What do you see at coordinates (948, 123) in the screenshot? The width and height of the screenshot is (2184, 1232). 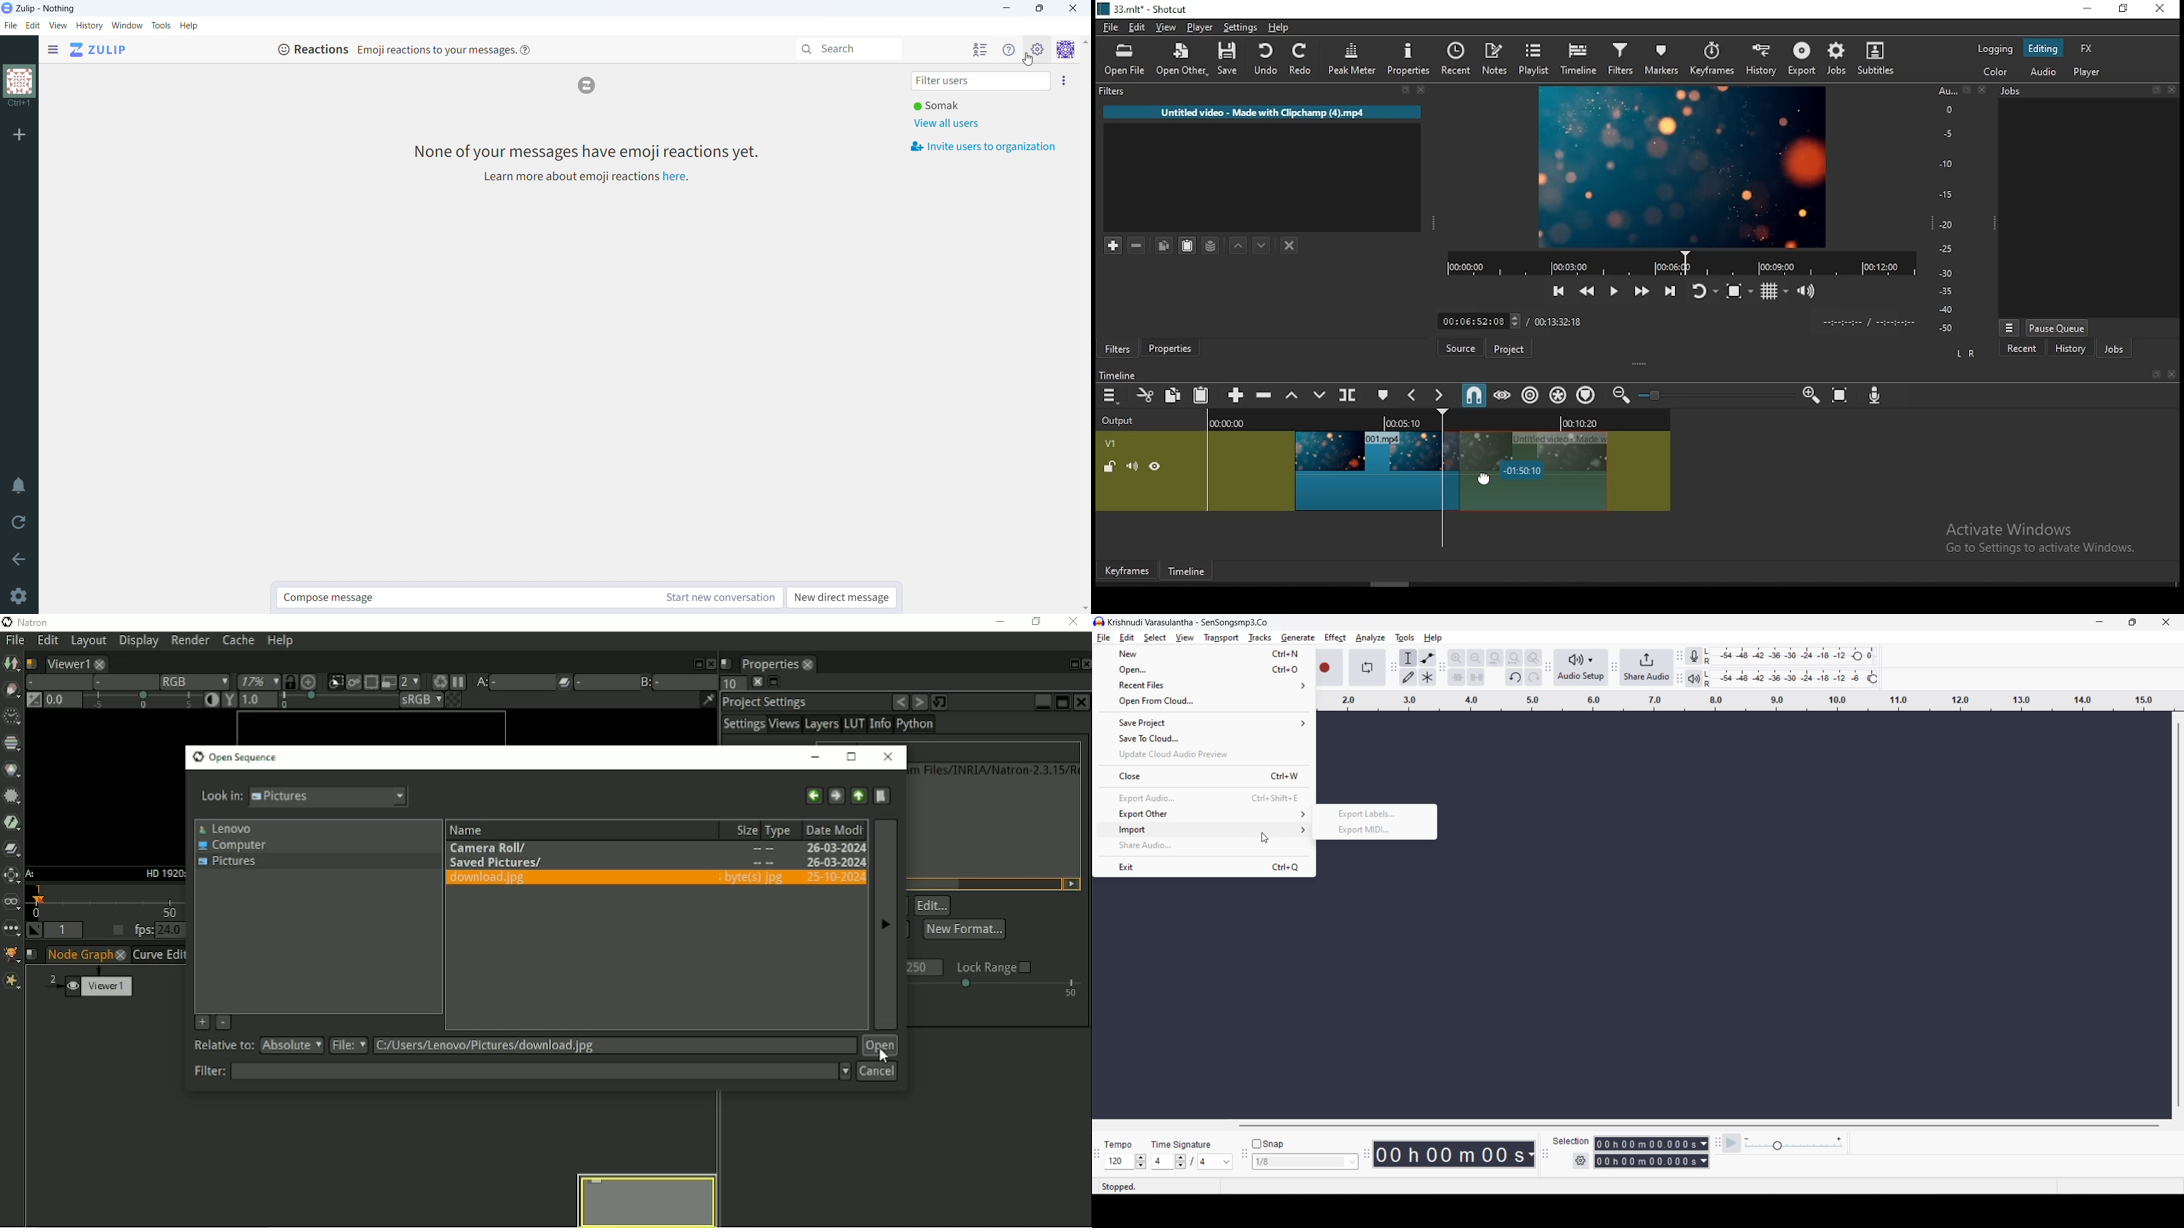 I see `view all users` at bounding box center [948, 123].